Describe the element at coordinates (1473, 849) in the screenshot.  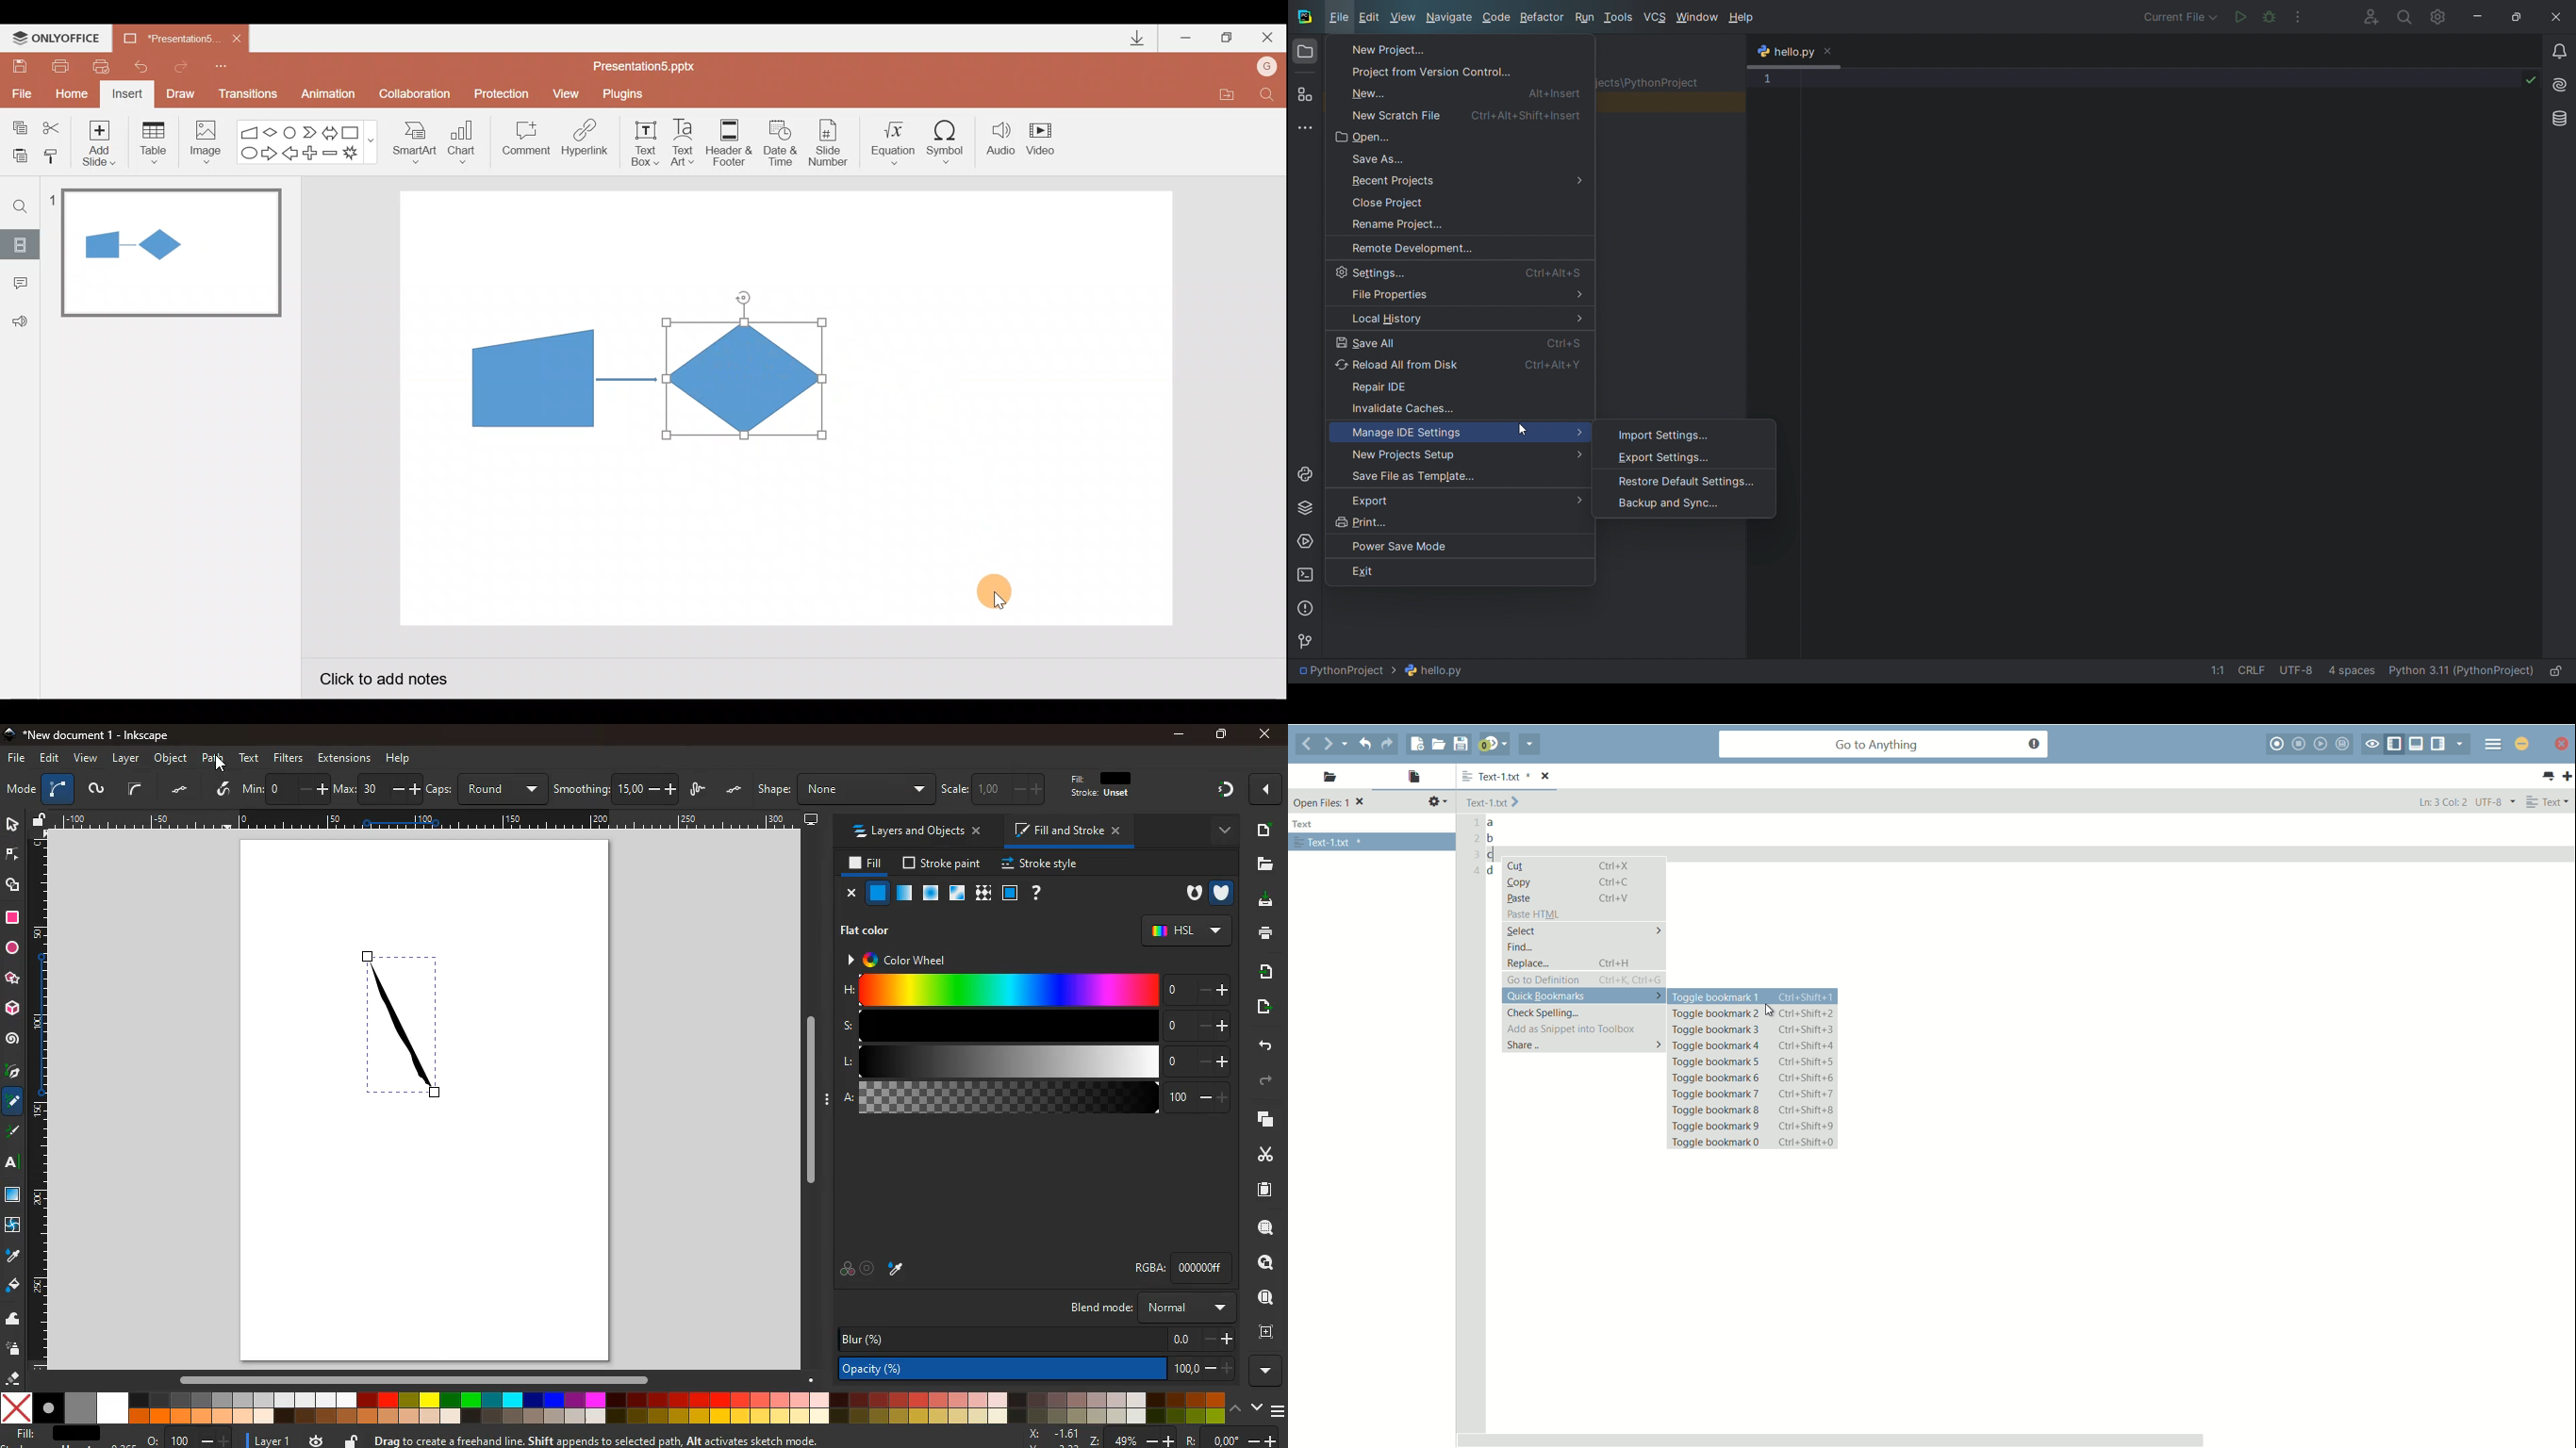
I see `1 2 3 4` at that location.